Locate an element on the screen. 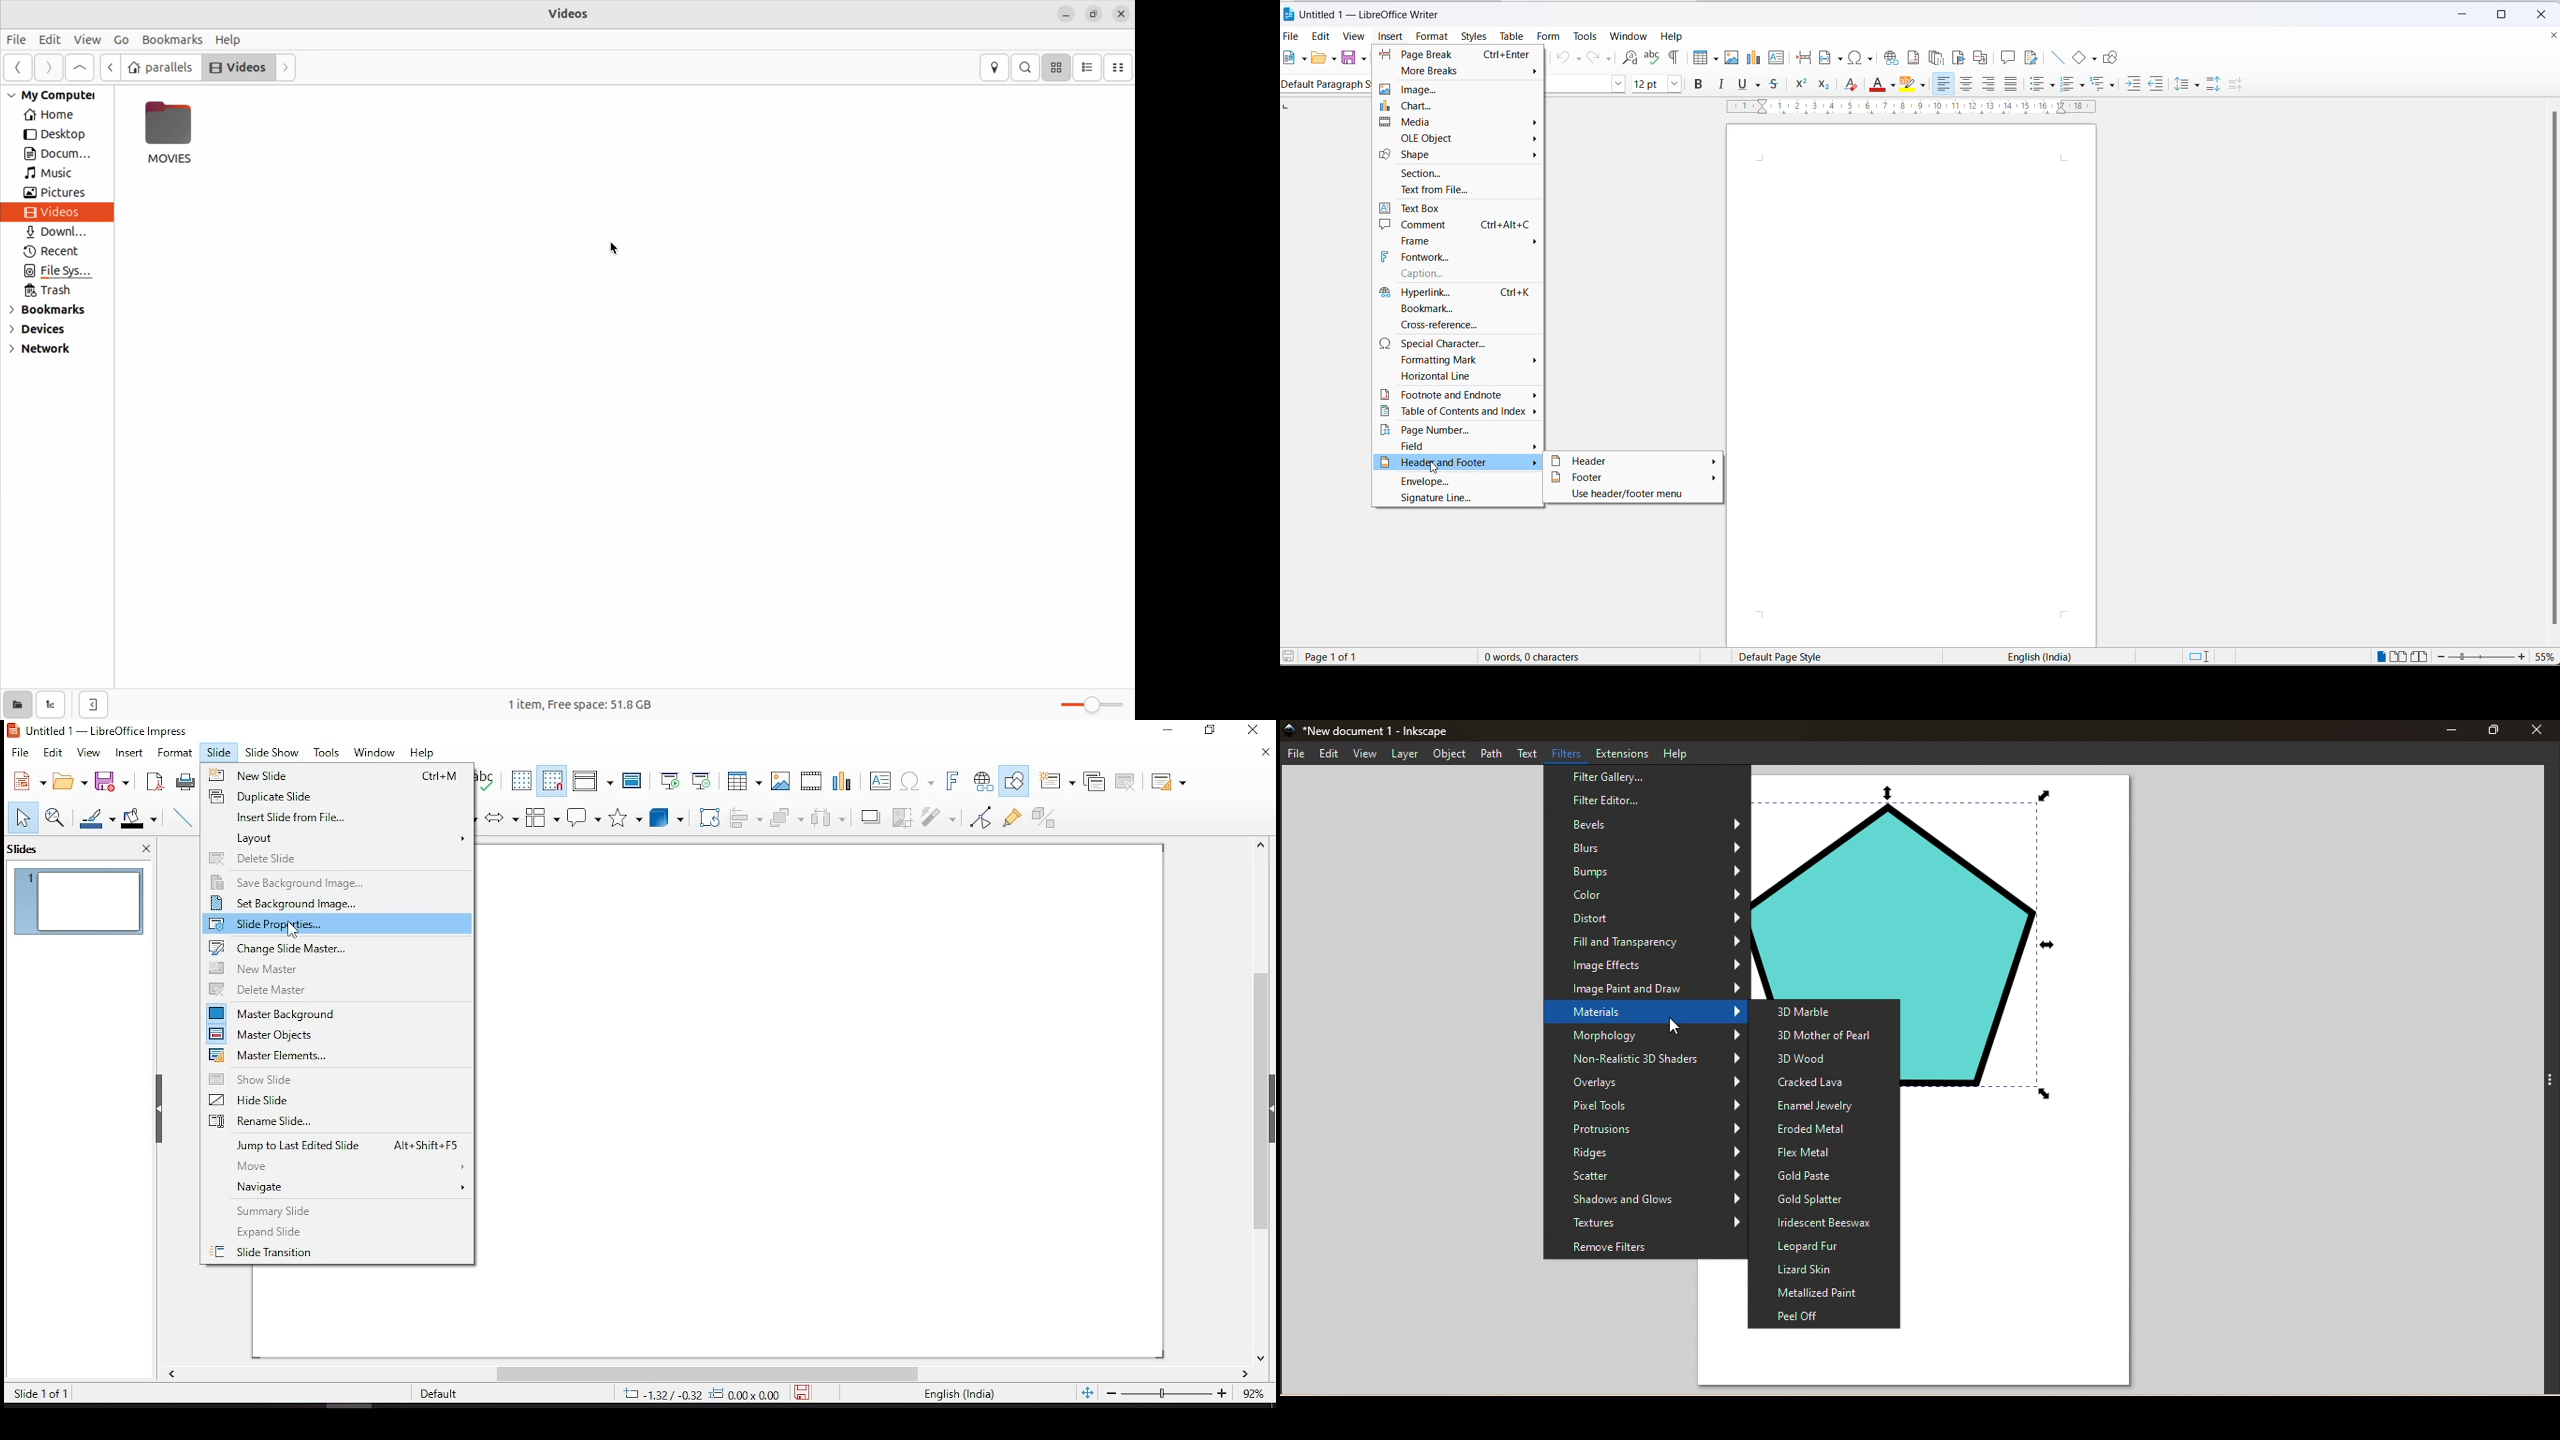 This screenshot has height=1456, width=2576. -1.32/-0.32 is located at coordinates (660, 1394).